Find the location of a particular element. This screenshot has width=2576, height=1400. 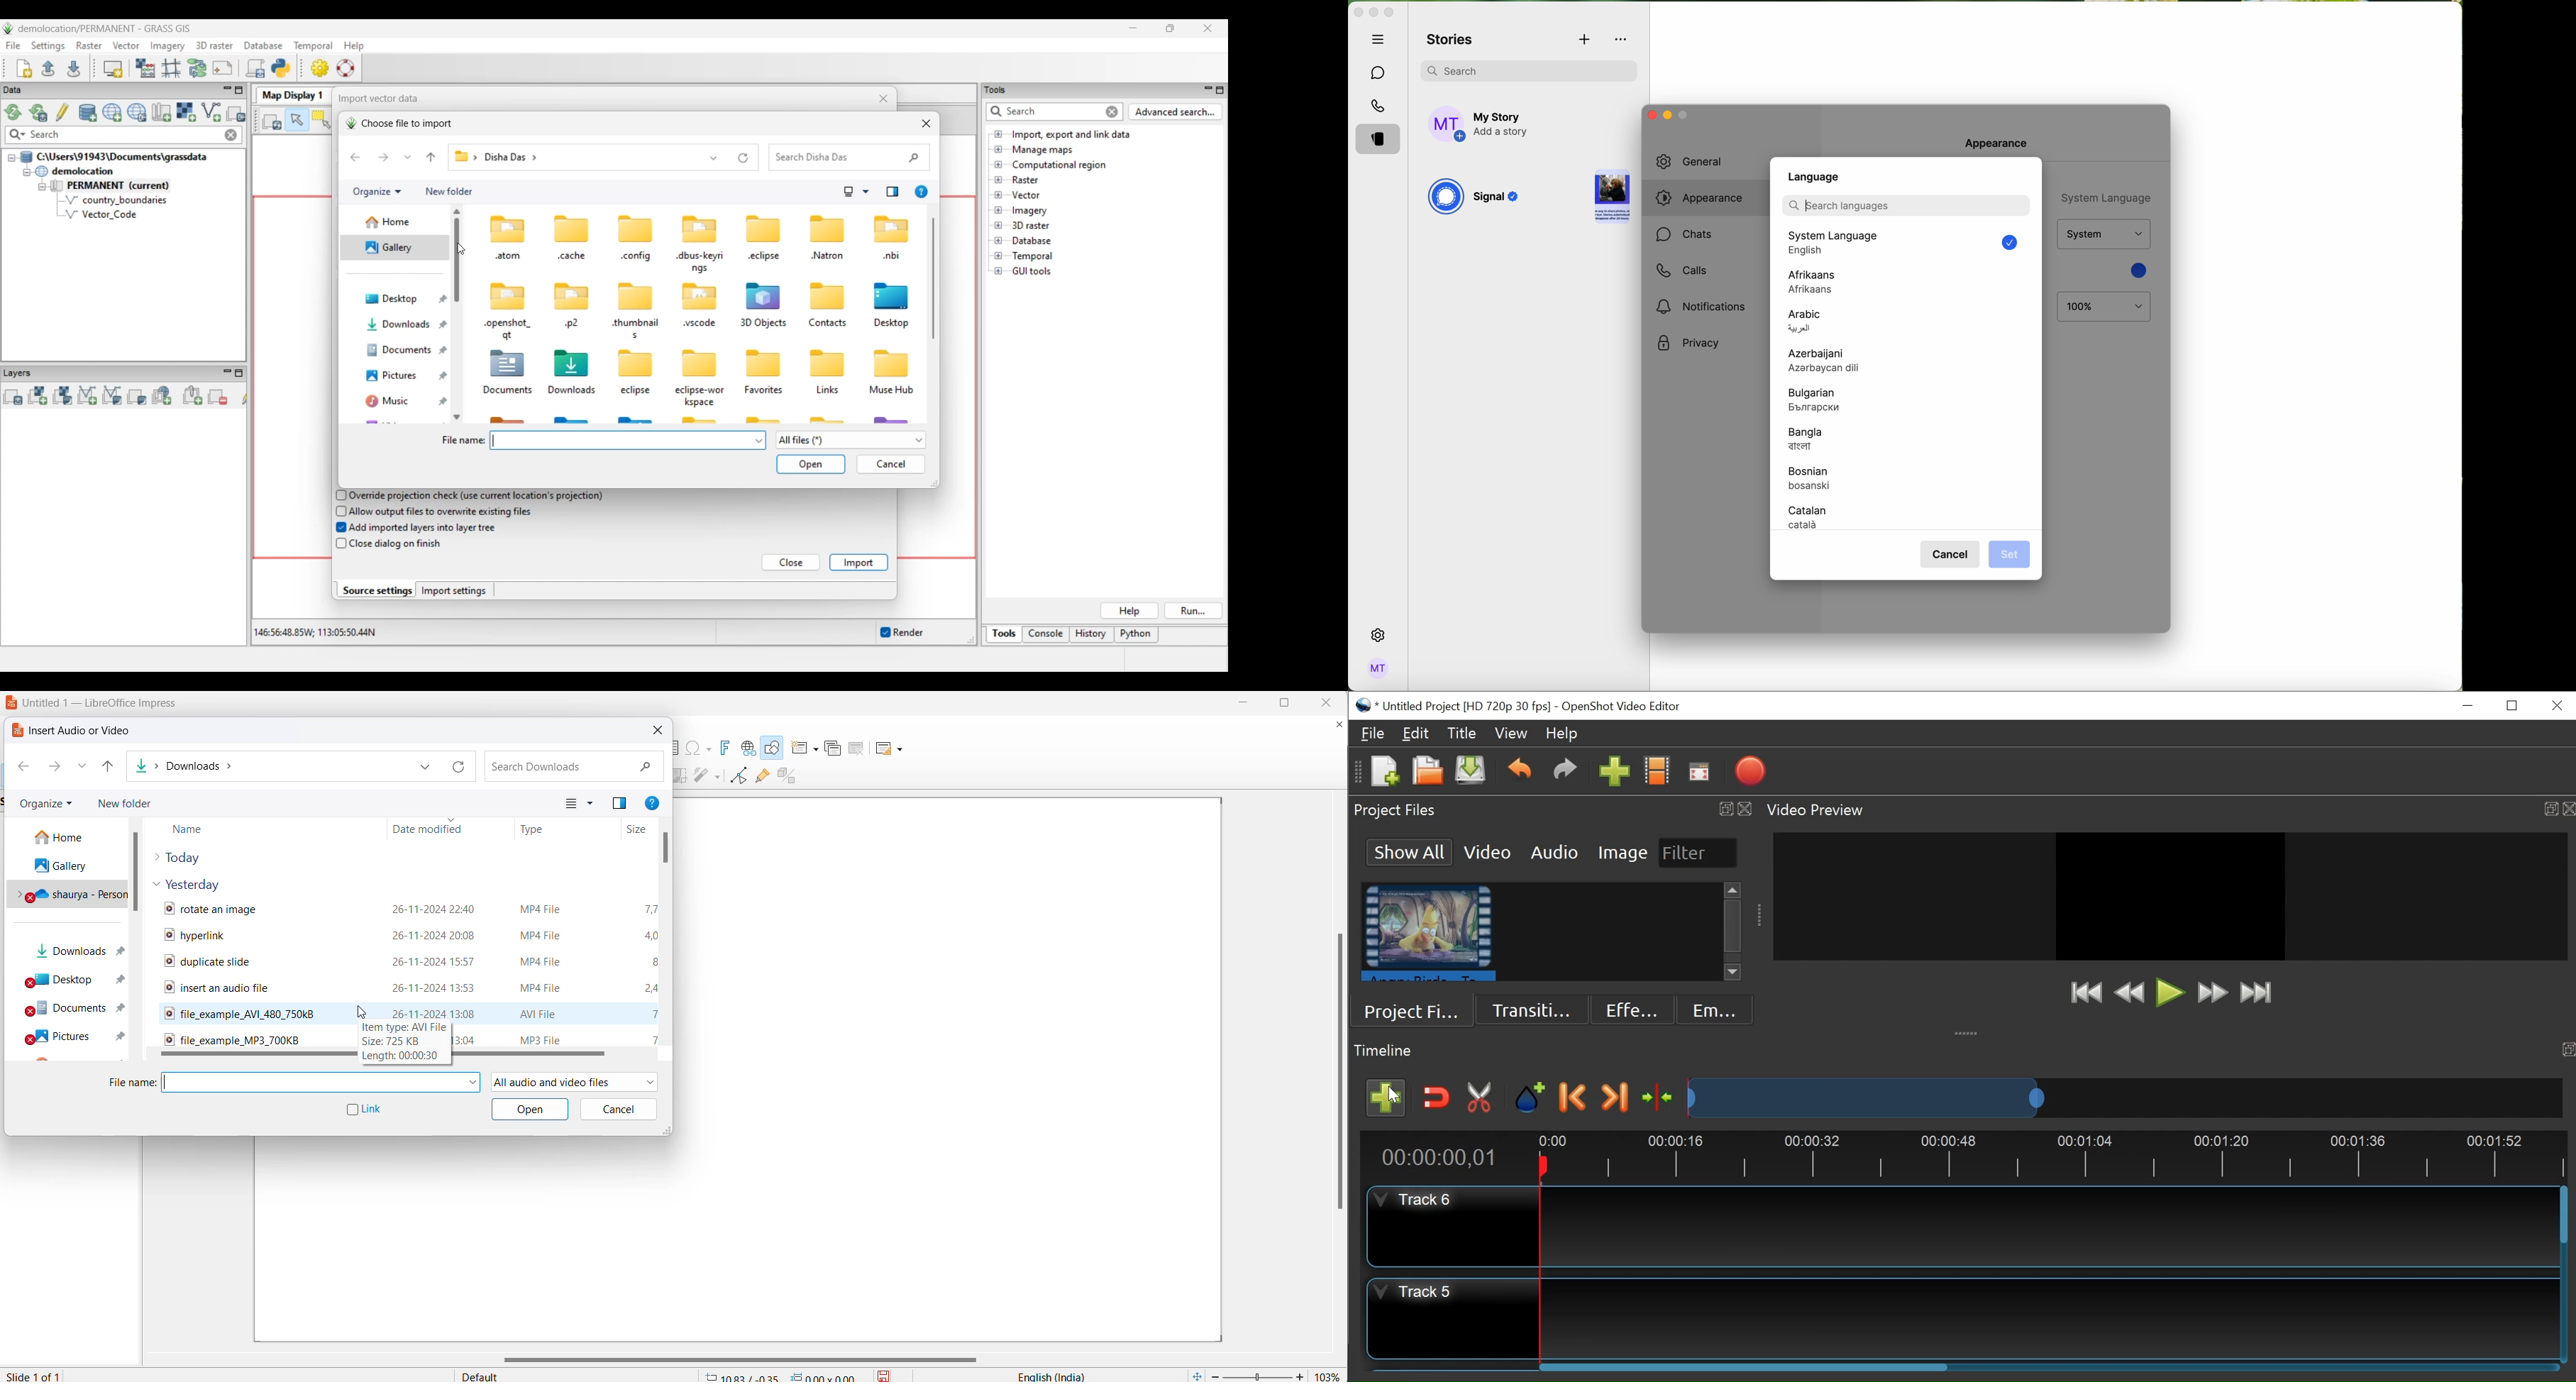

click on appearance is located at coordinates (1706, 200).